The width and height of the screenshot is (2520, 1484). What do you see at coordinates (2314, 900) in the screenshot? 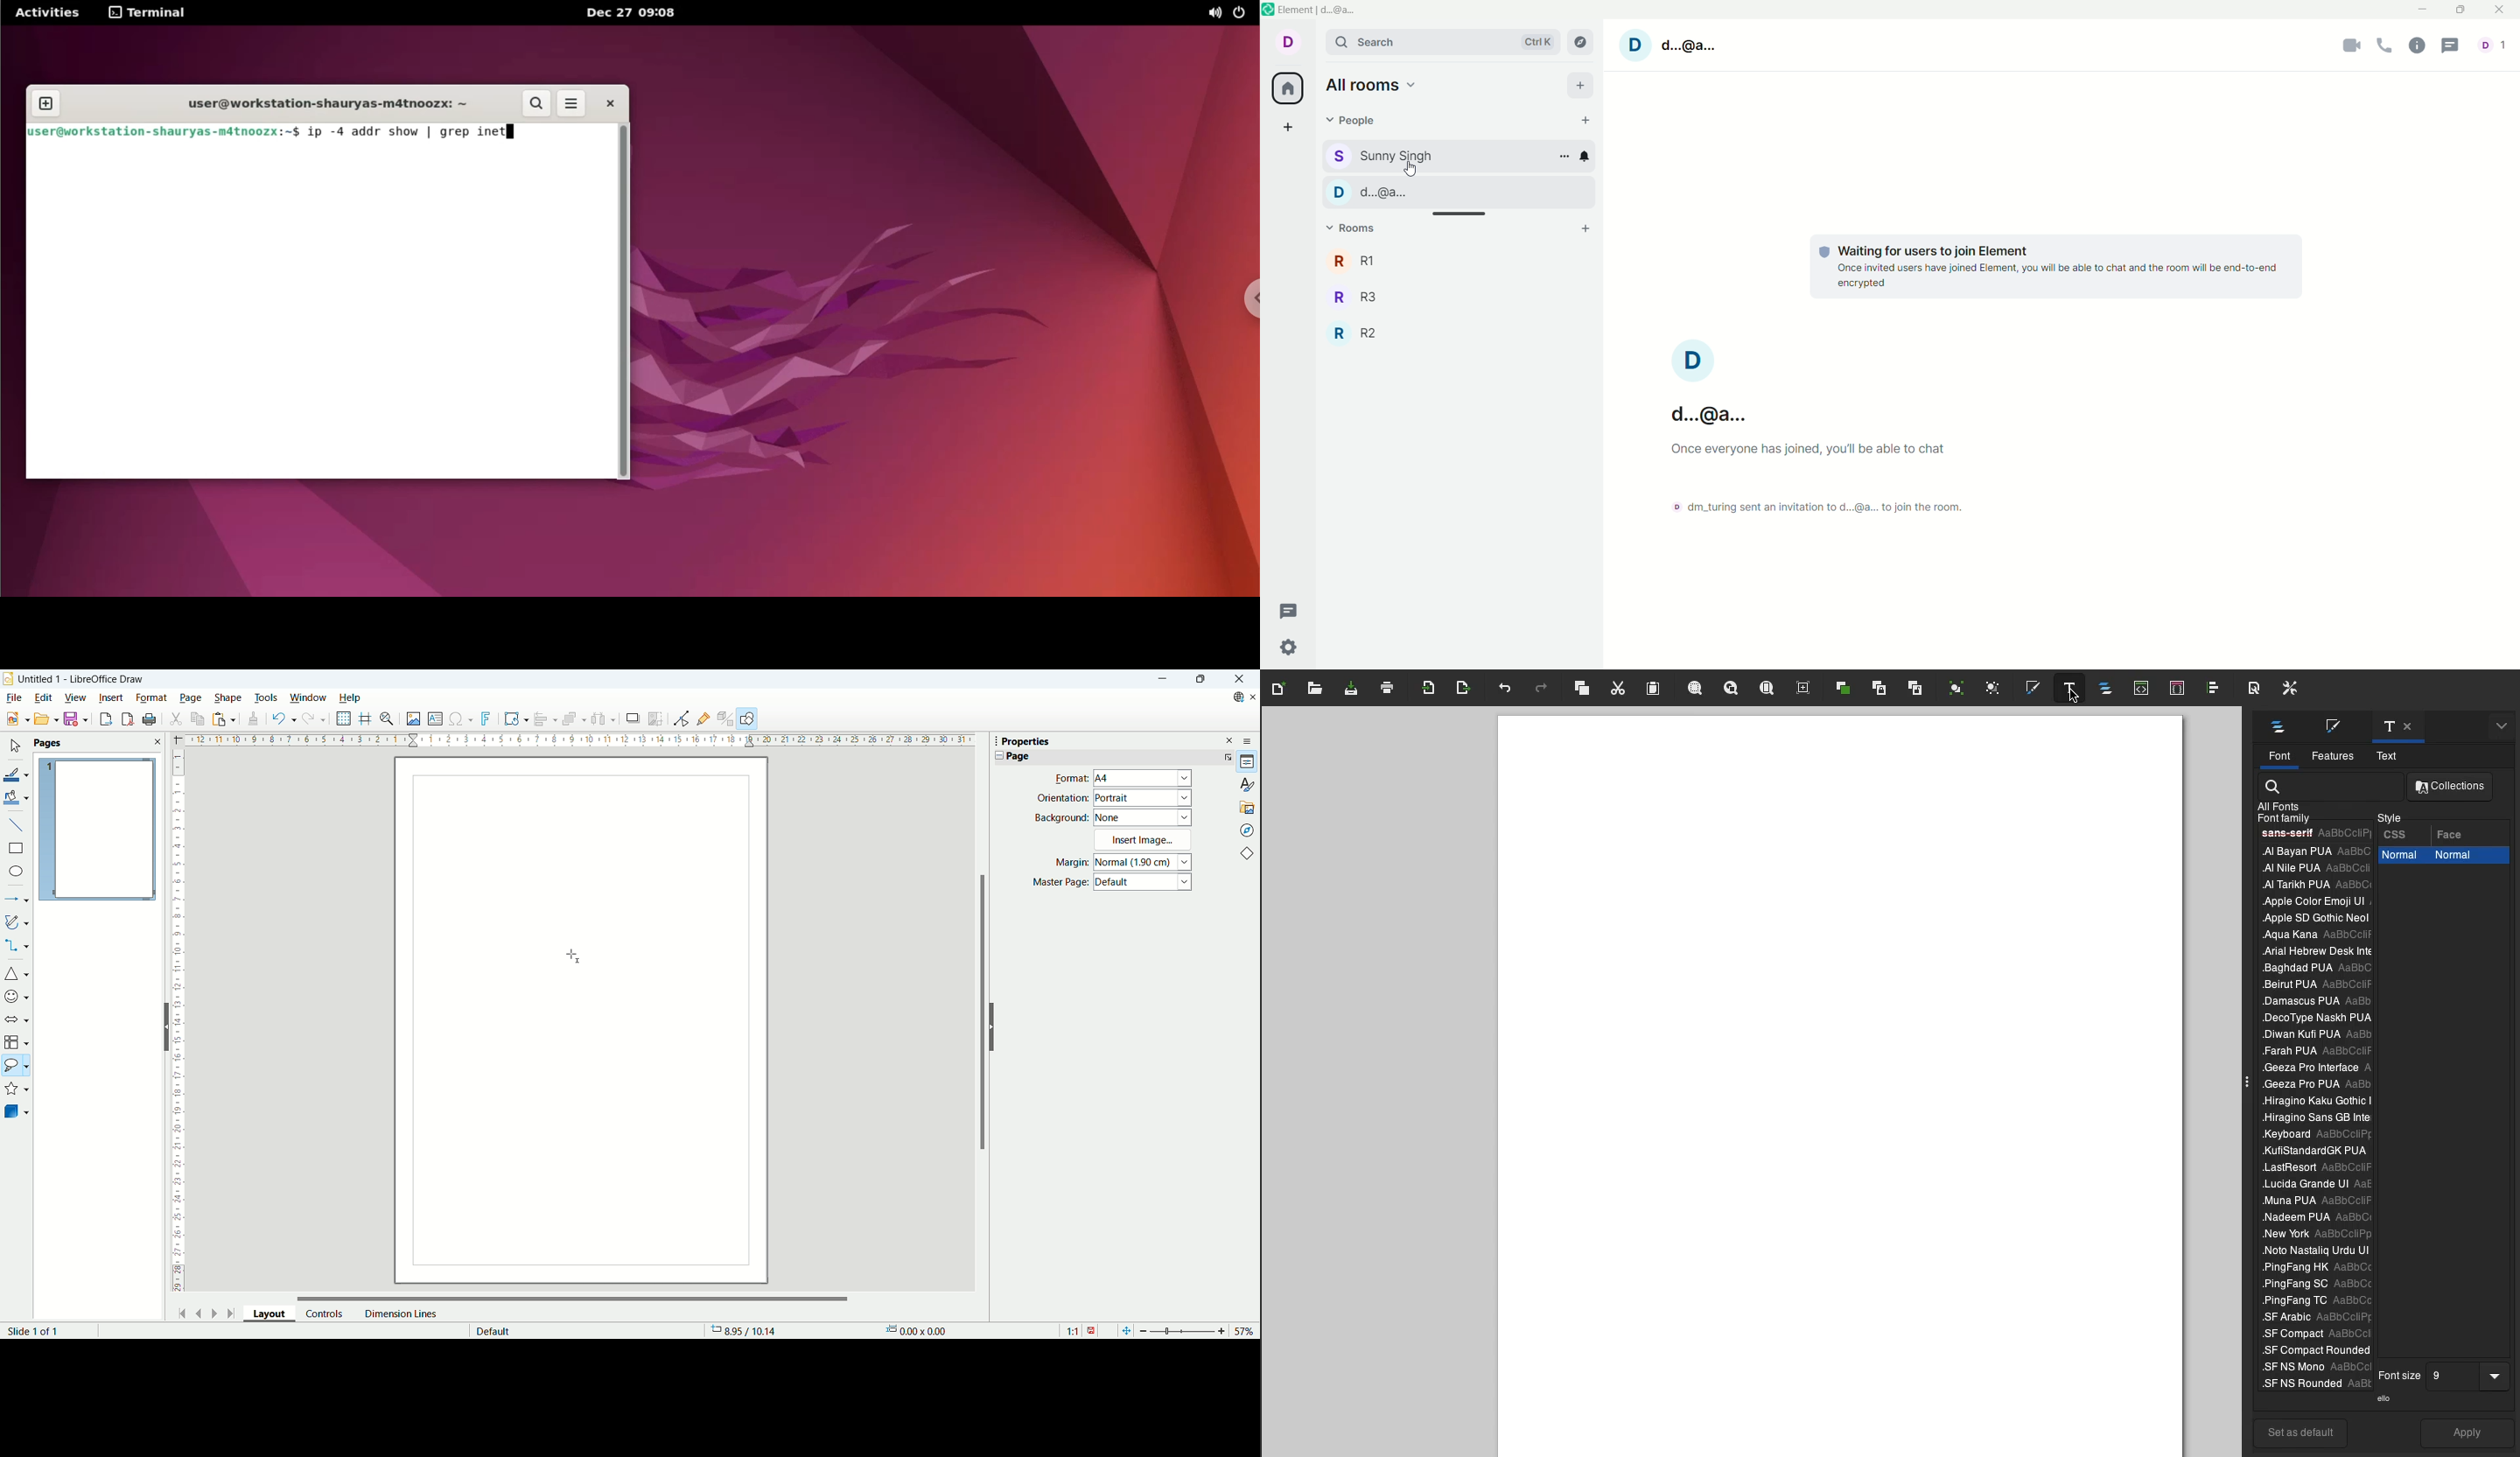
I see `.Apple Co or Emoji UI` at bounding box center [2314, 900].